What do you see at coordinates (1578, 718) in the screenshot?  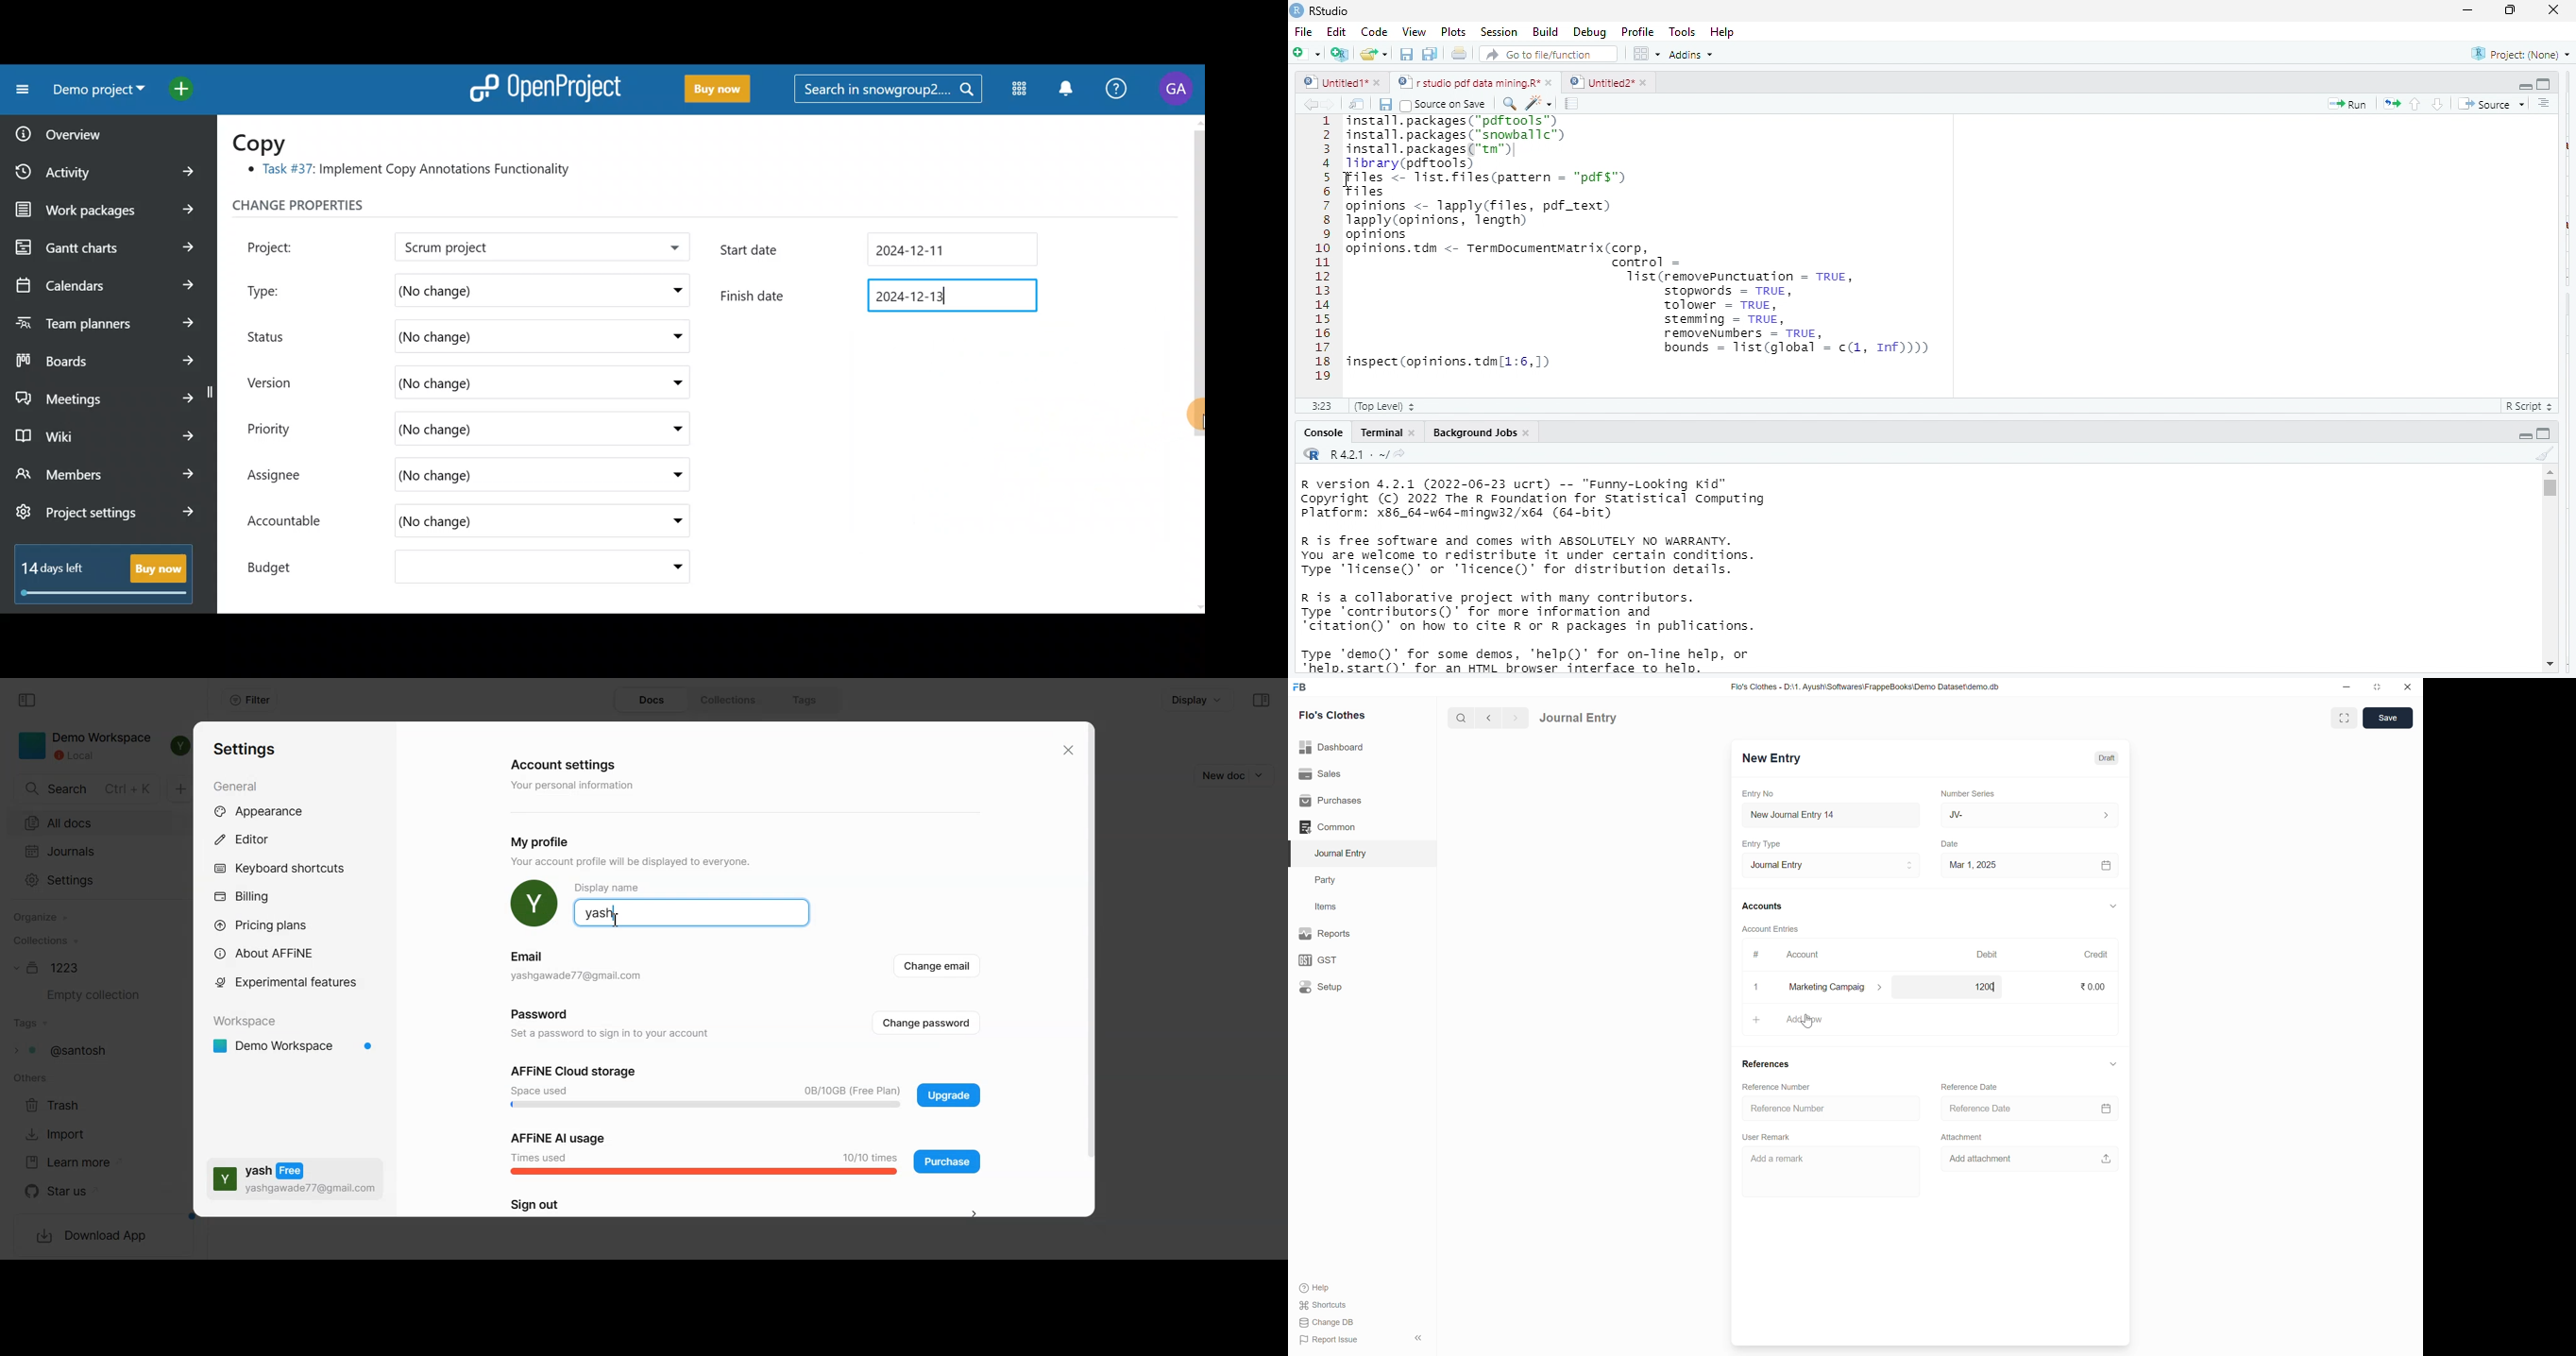 I see `Journal Entry` at bounding box center [1578, 718].